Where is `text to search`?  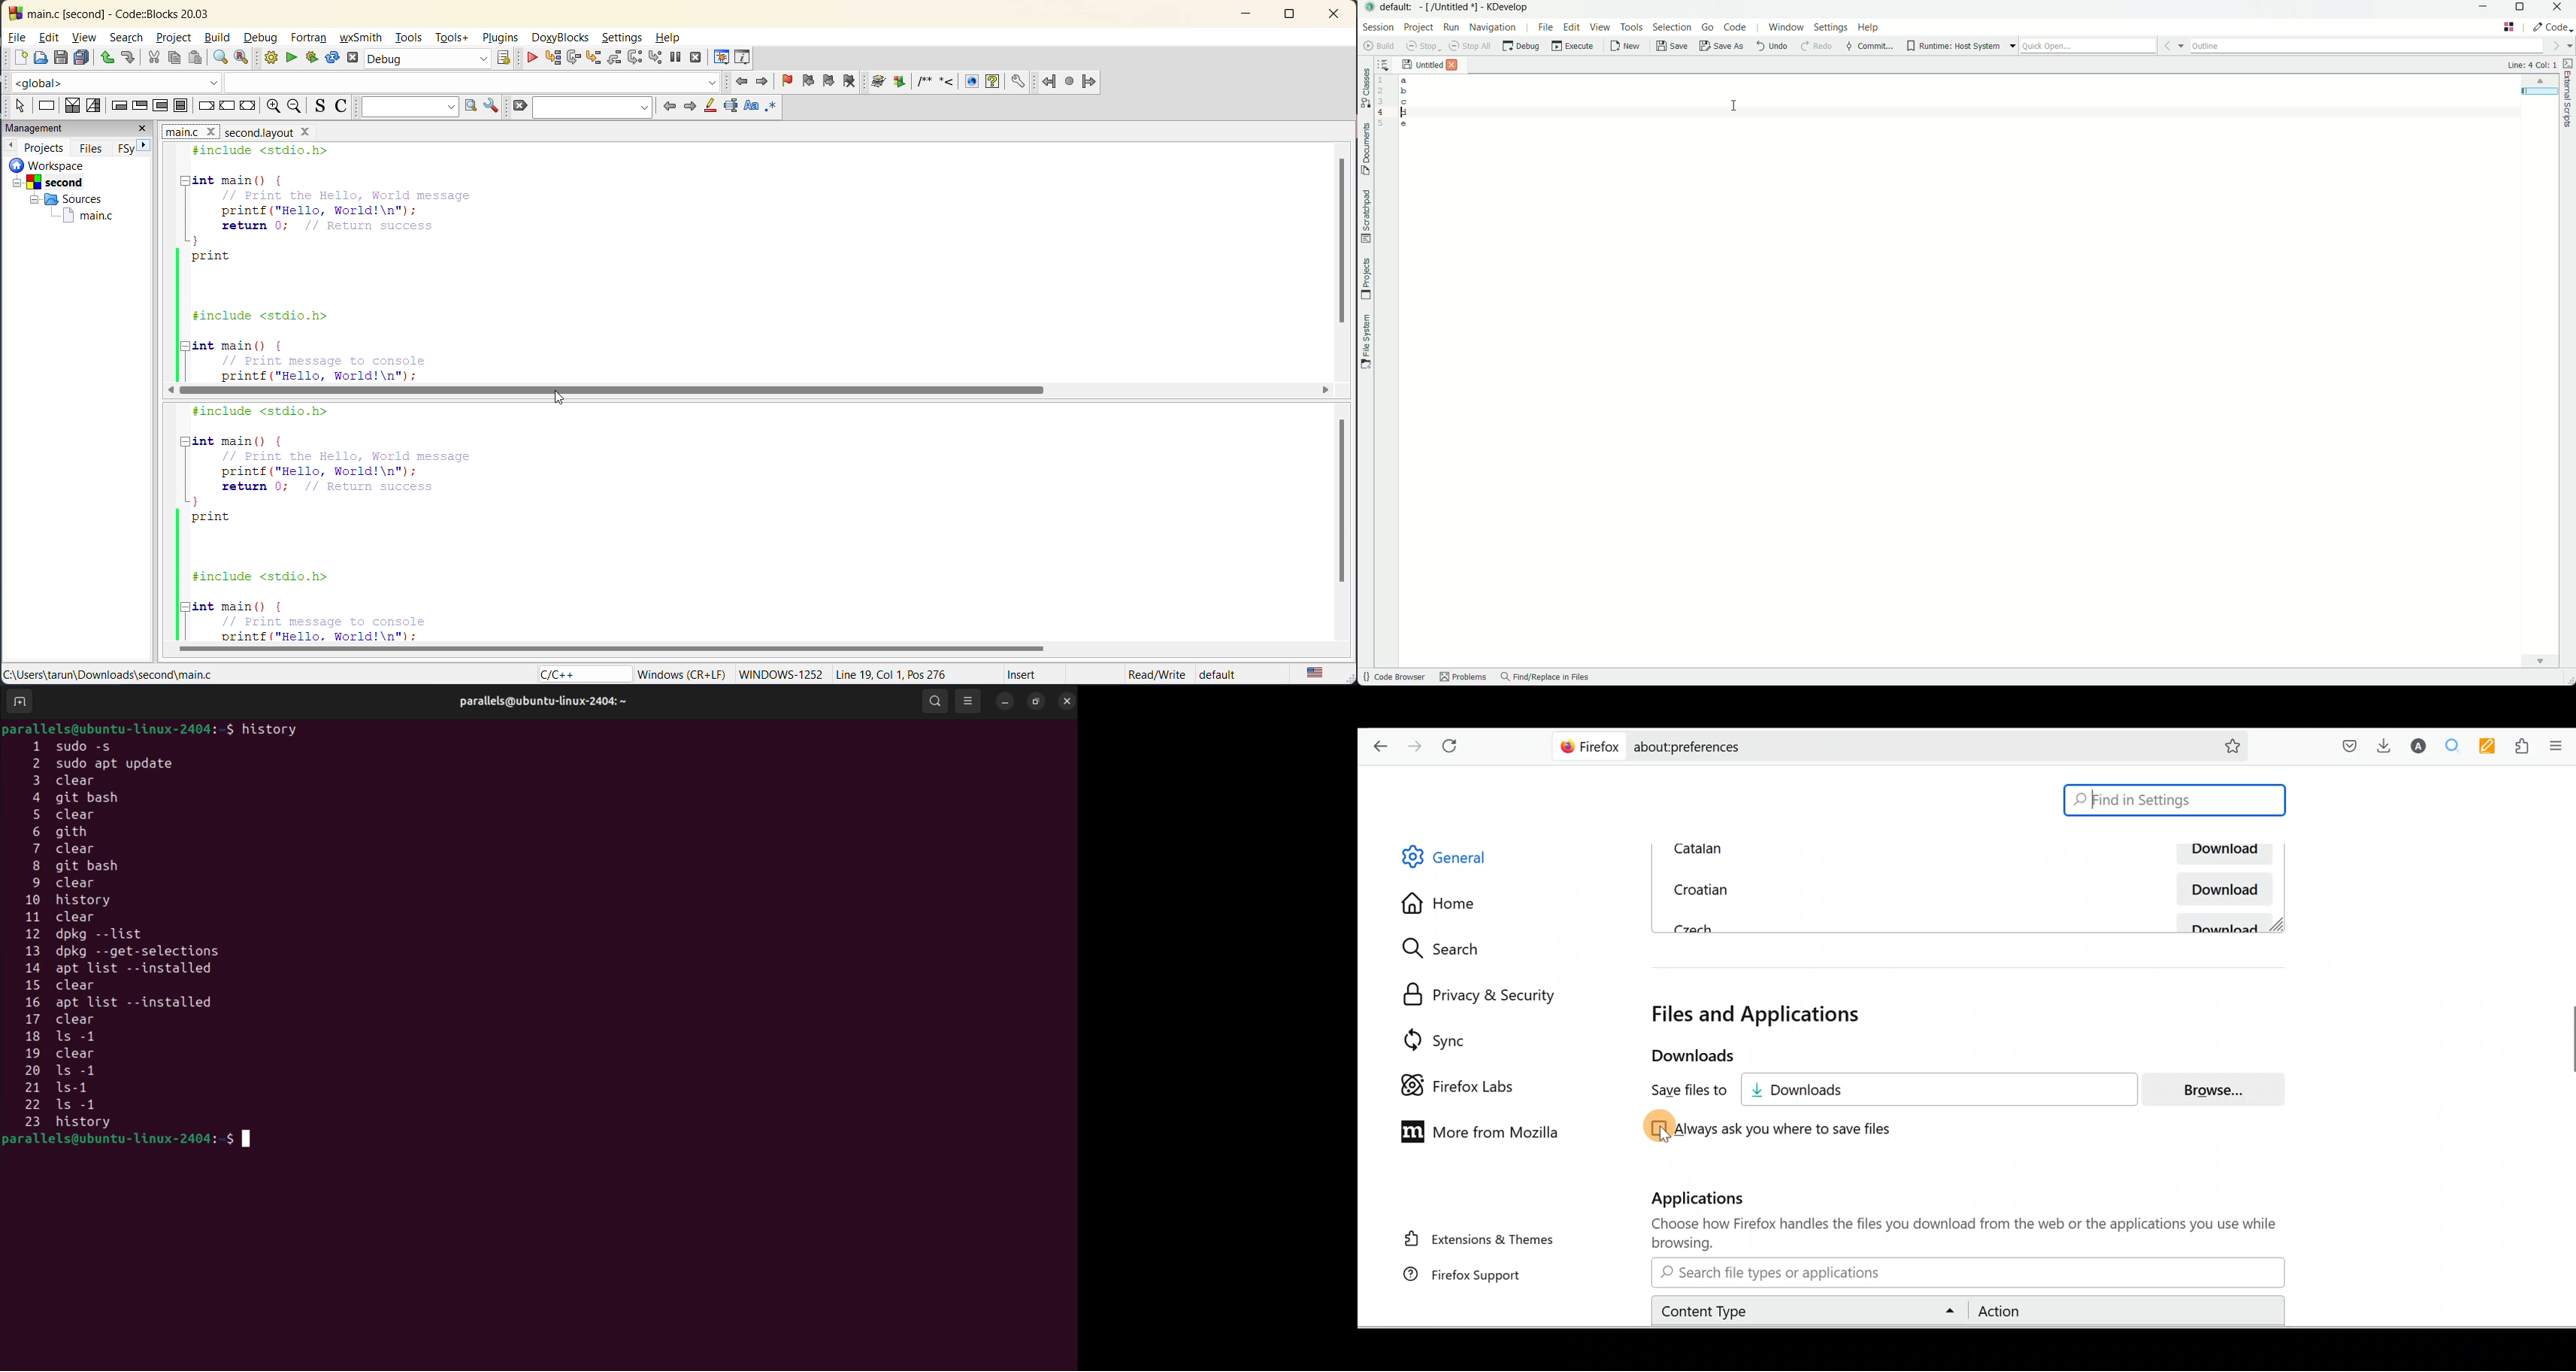 text to search is located at coordinates (407, 107).